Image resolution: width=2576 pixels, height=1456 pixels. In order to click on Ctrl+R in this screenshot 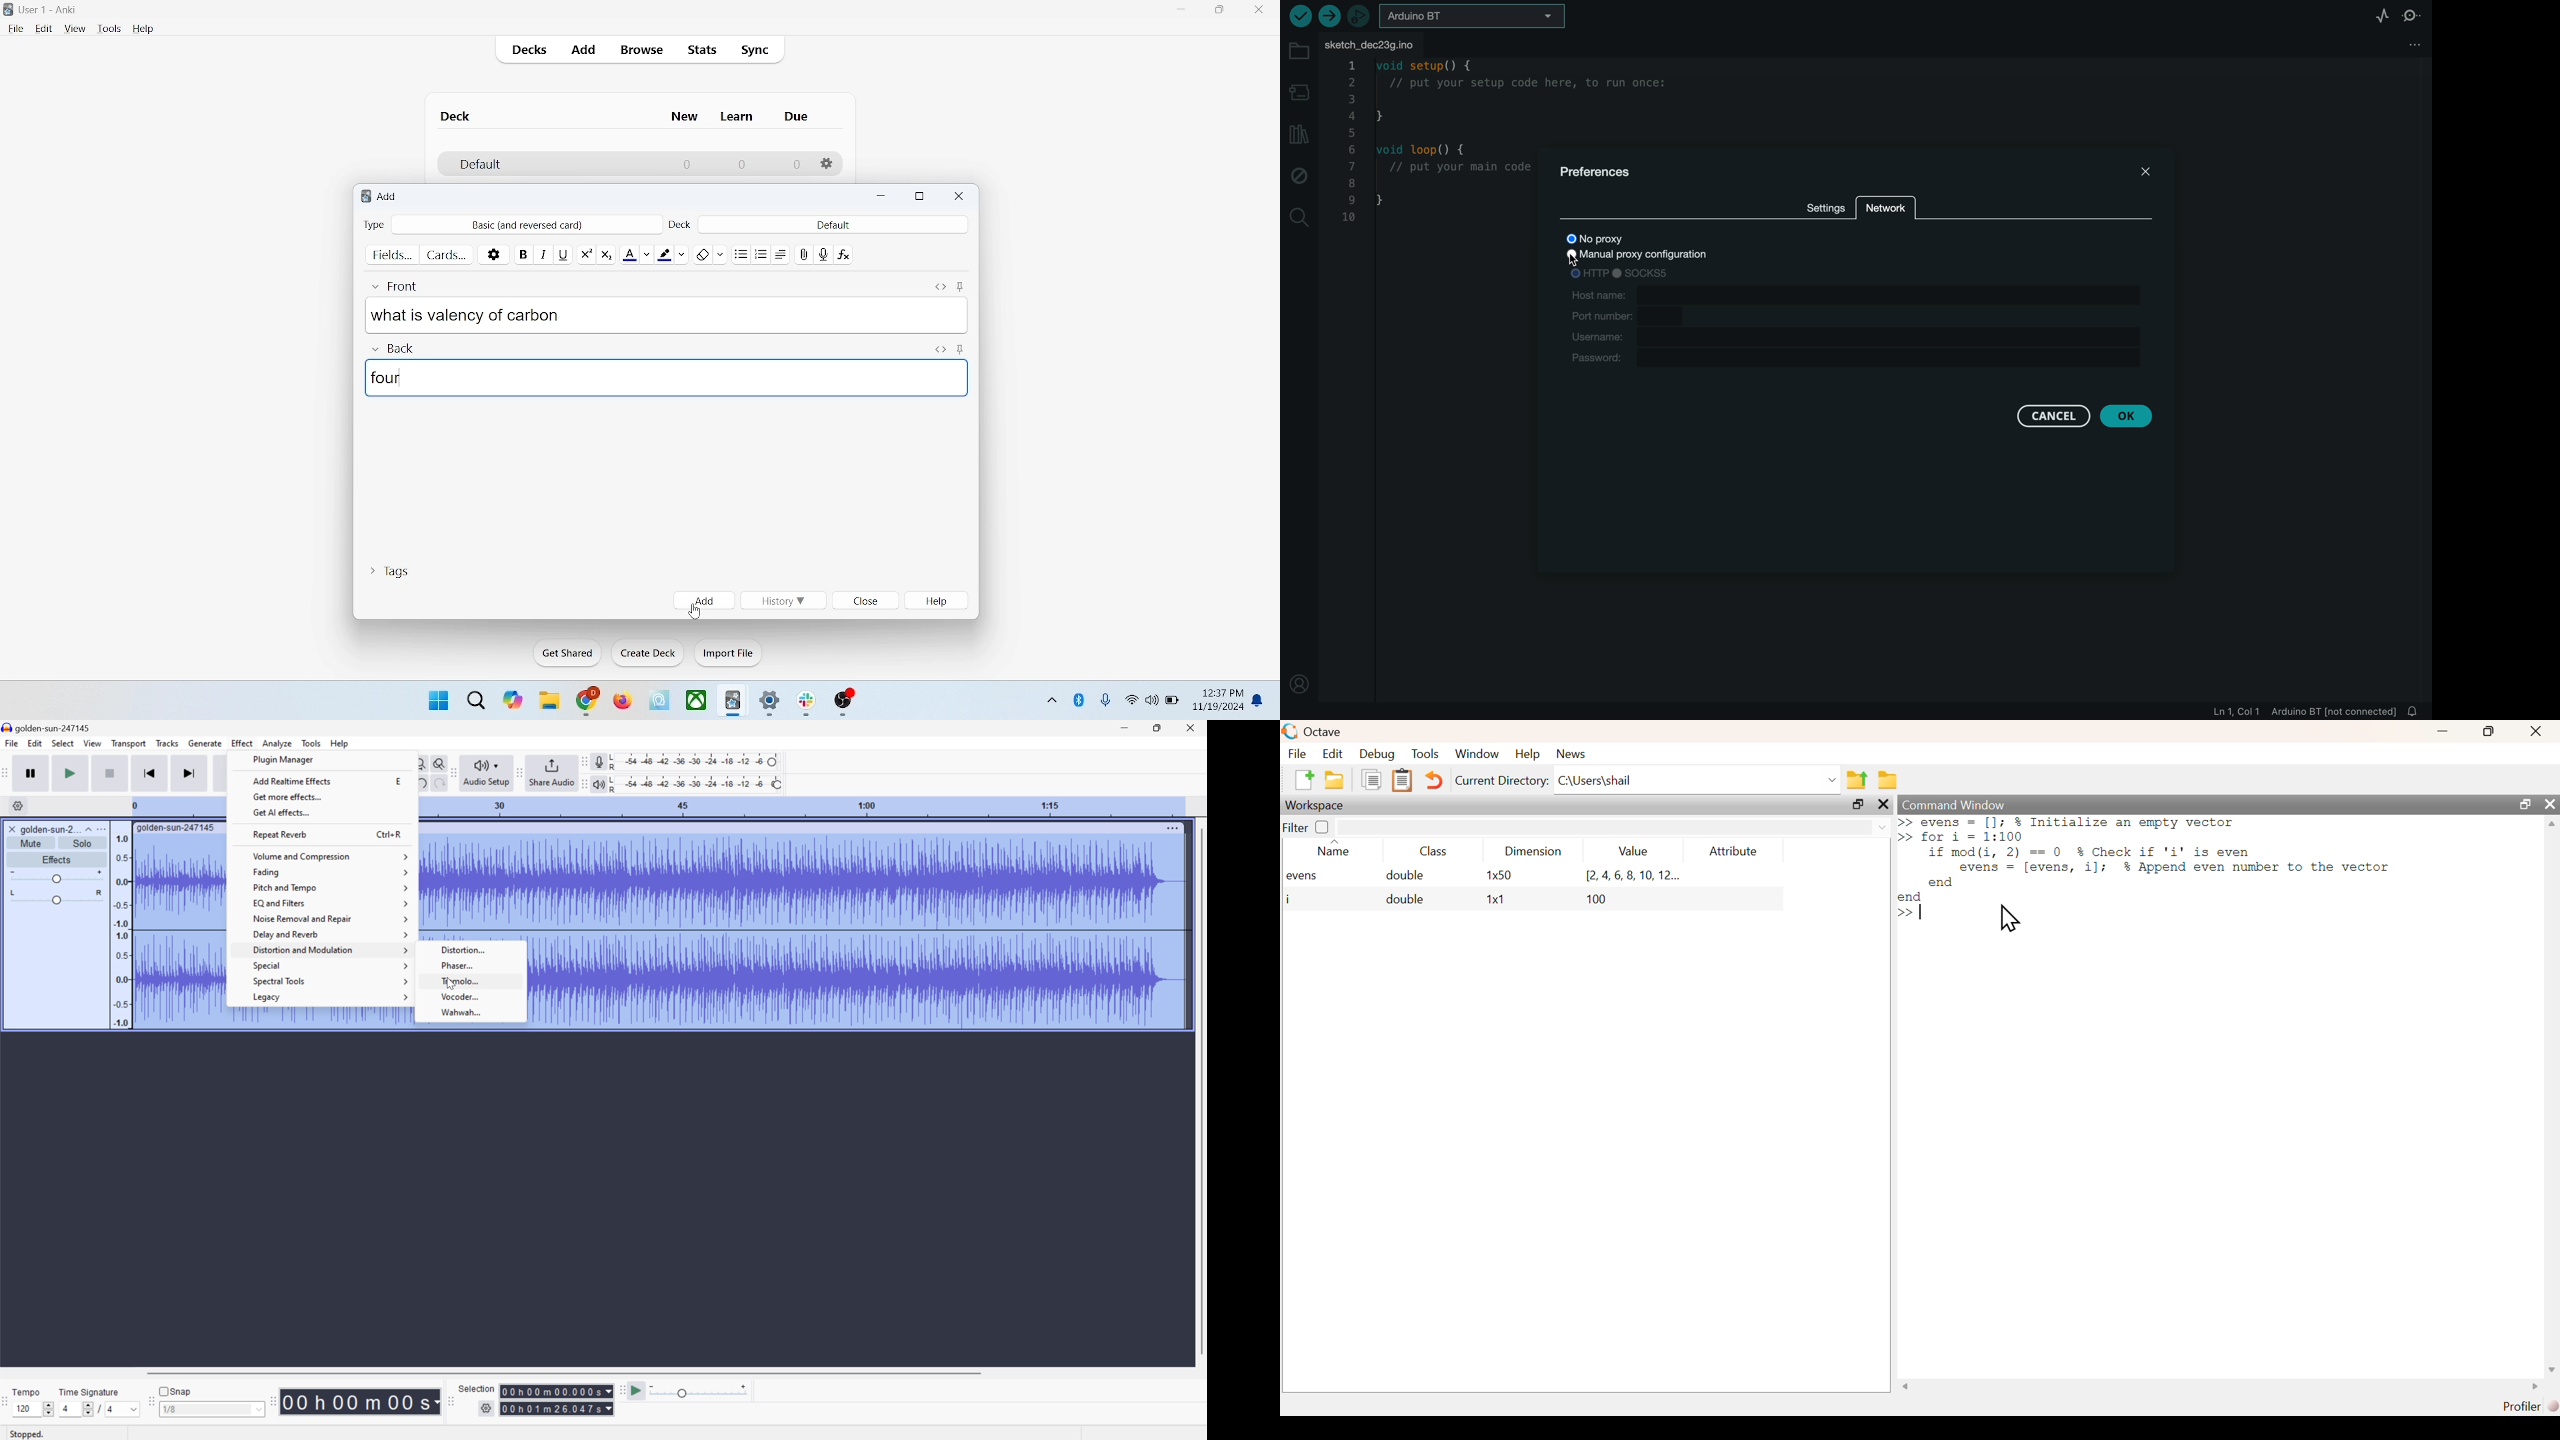, I will do `click(390, 834)`.